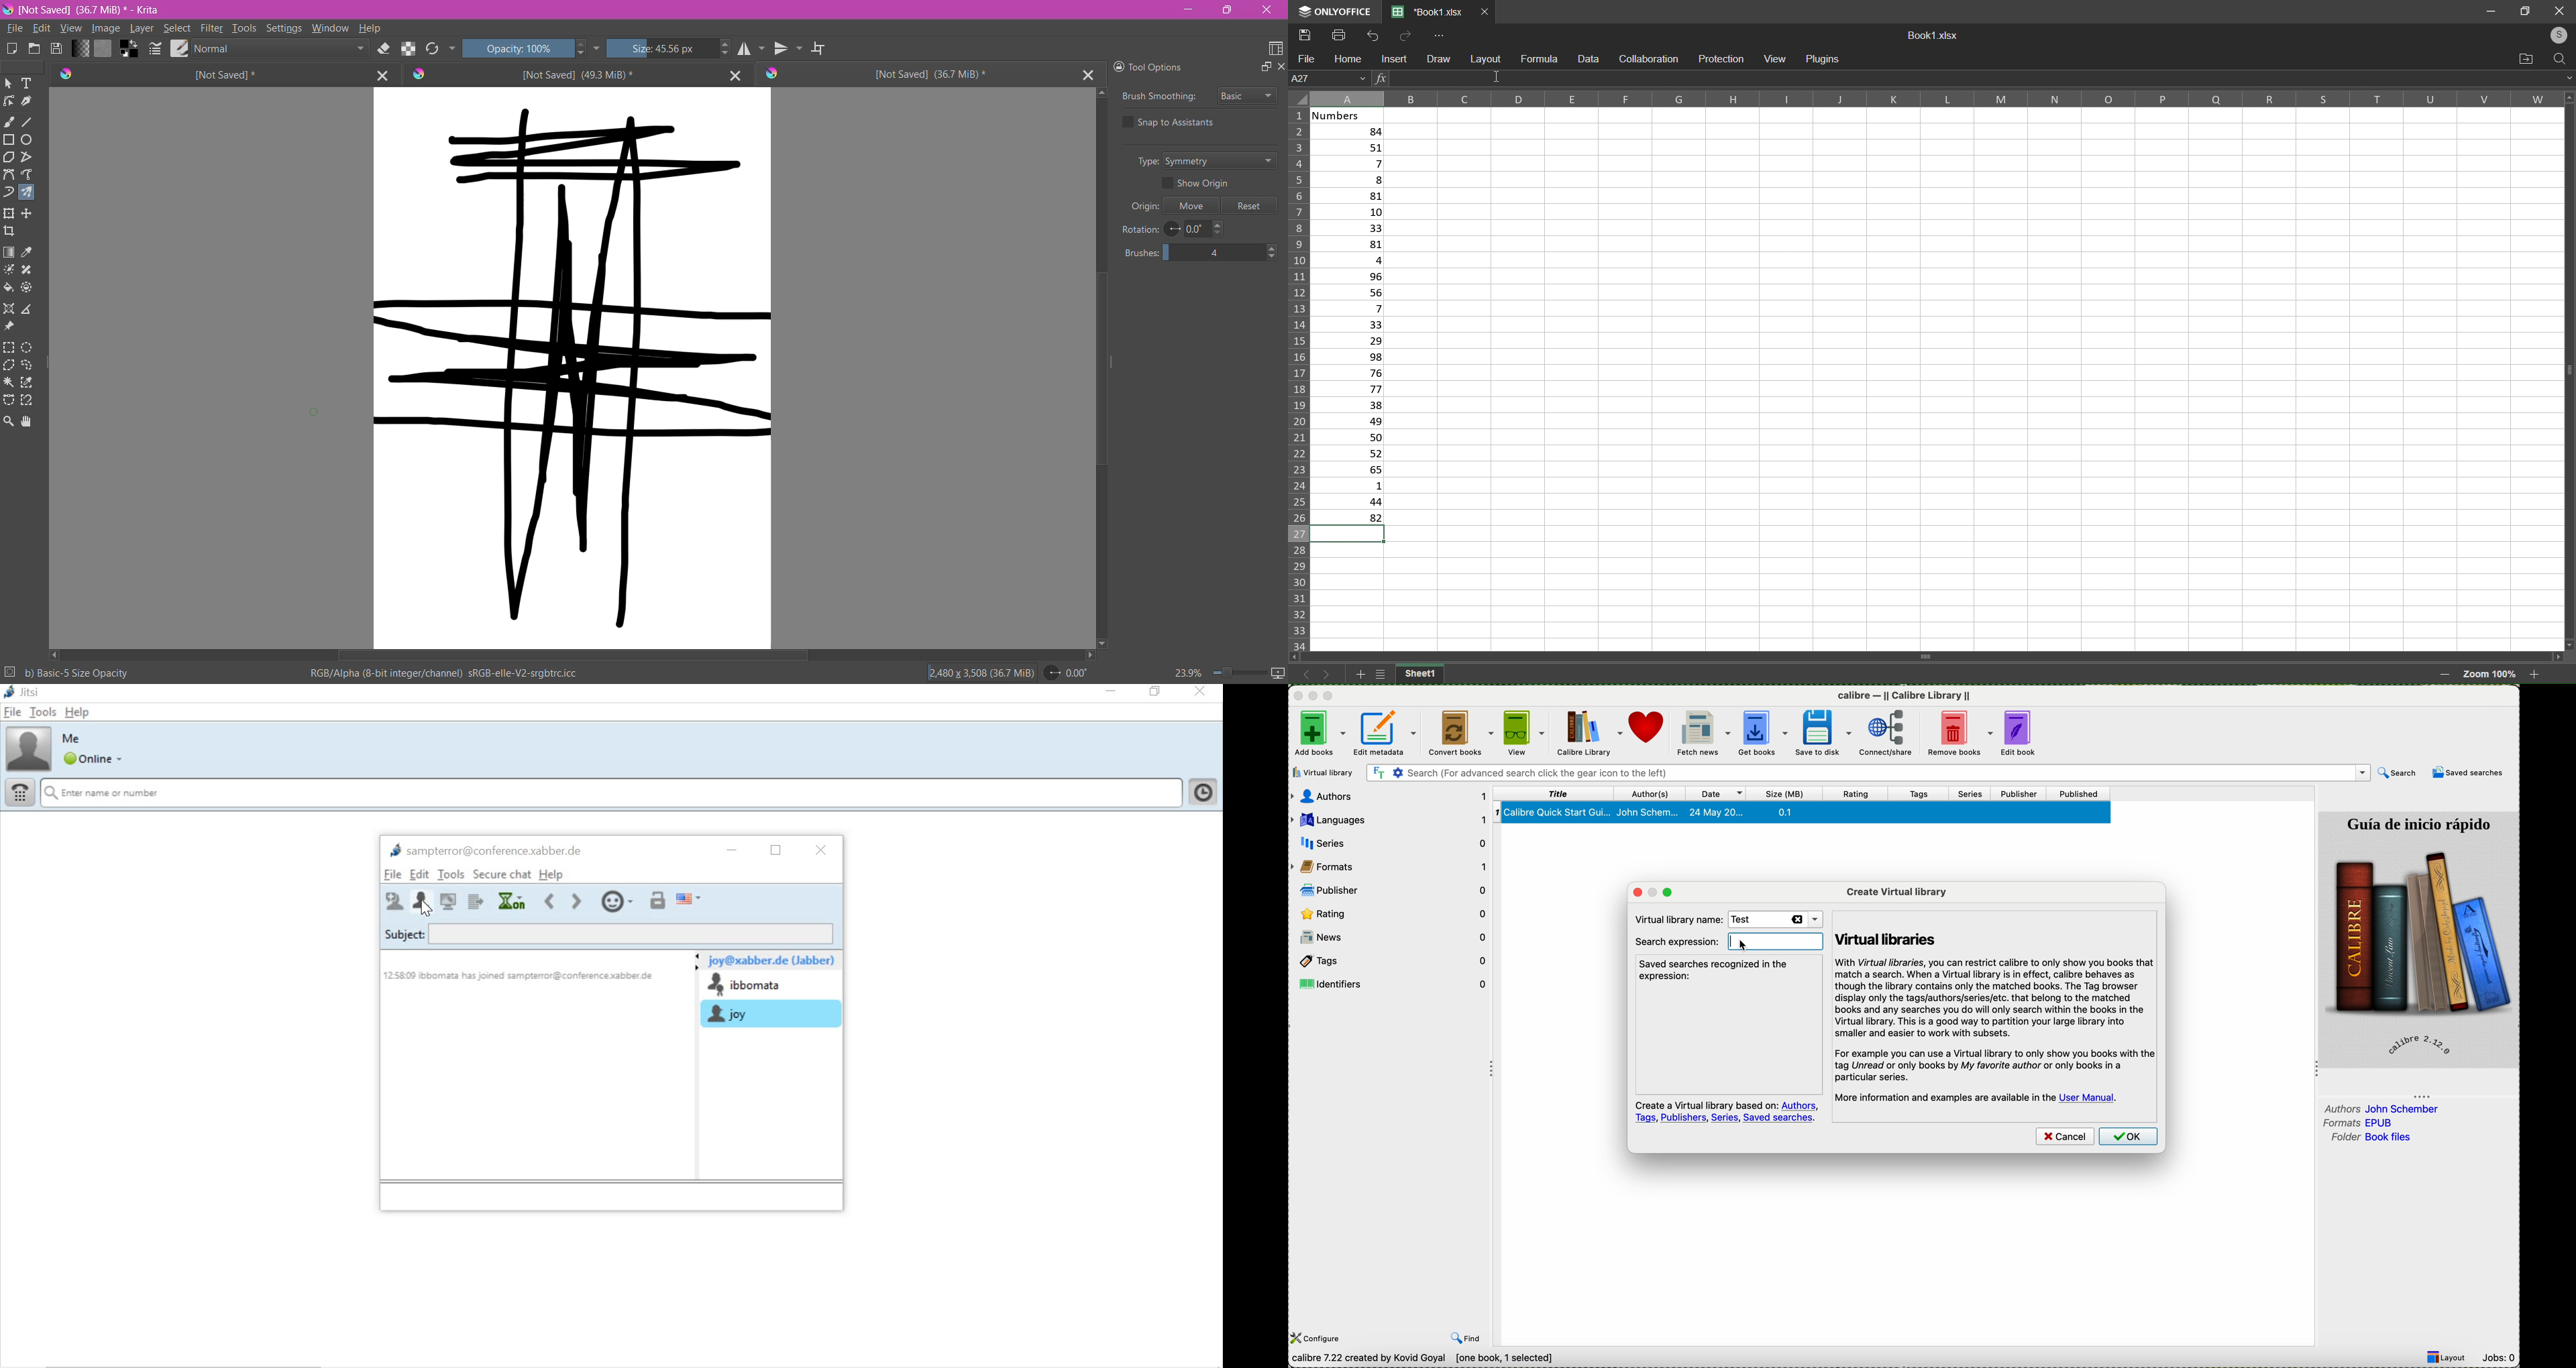  What do you see at coordinates (1437, 59) in the screenshot?
I see `draw` at bounding box center [1437, 59].